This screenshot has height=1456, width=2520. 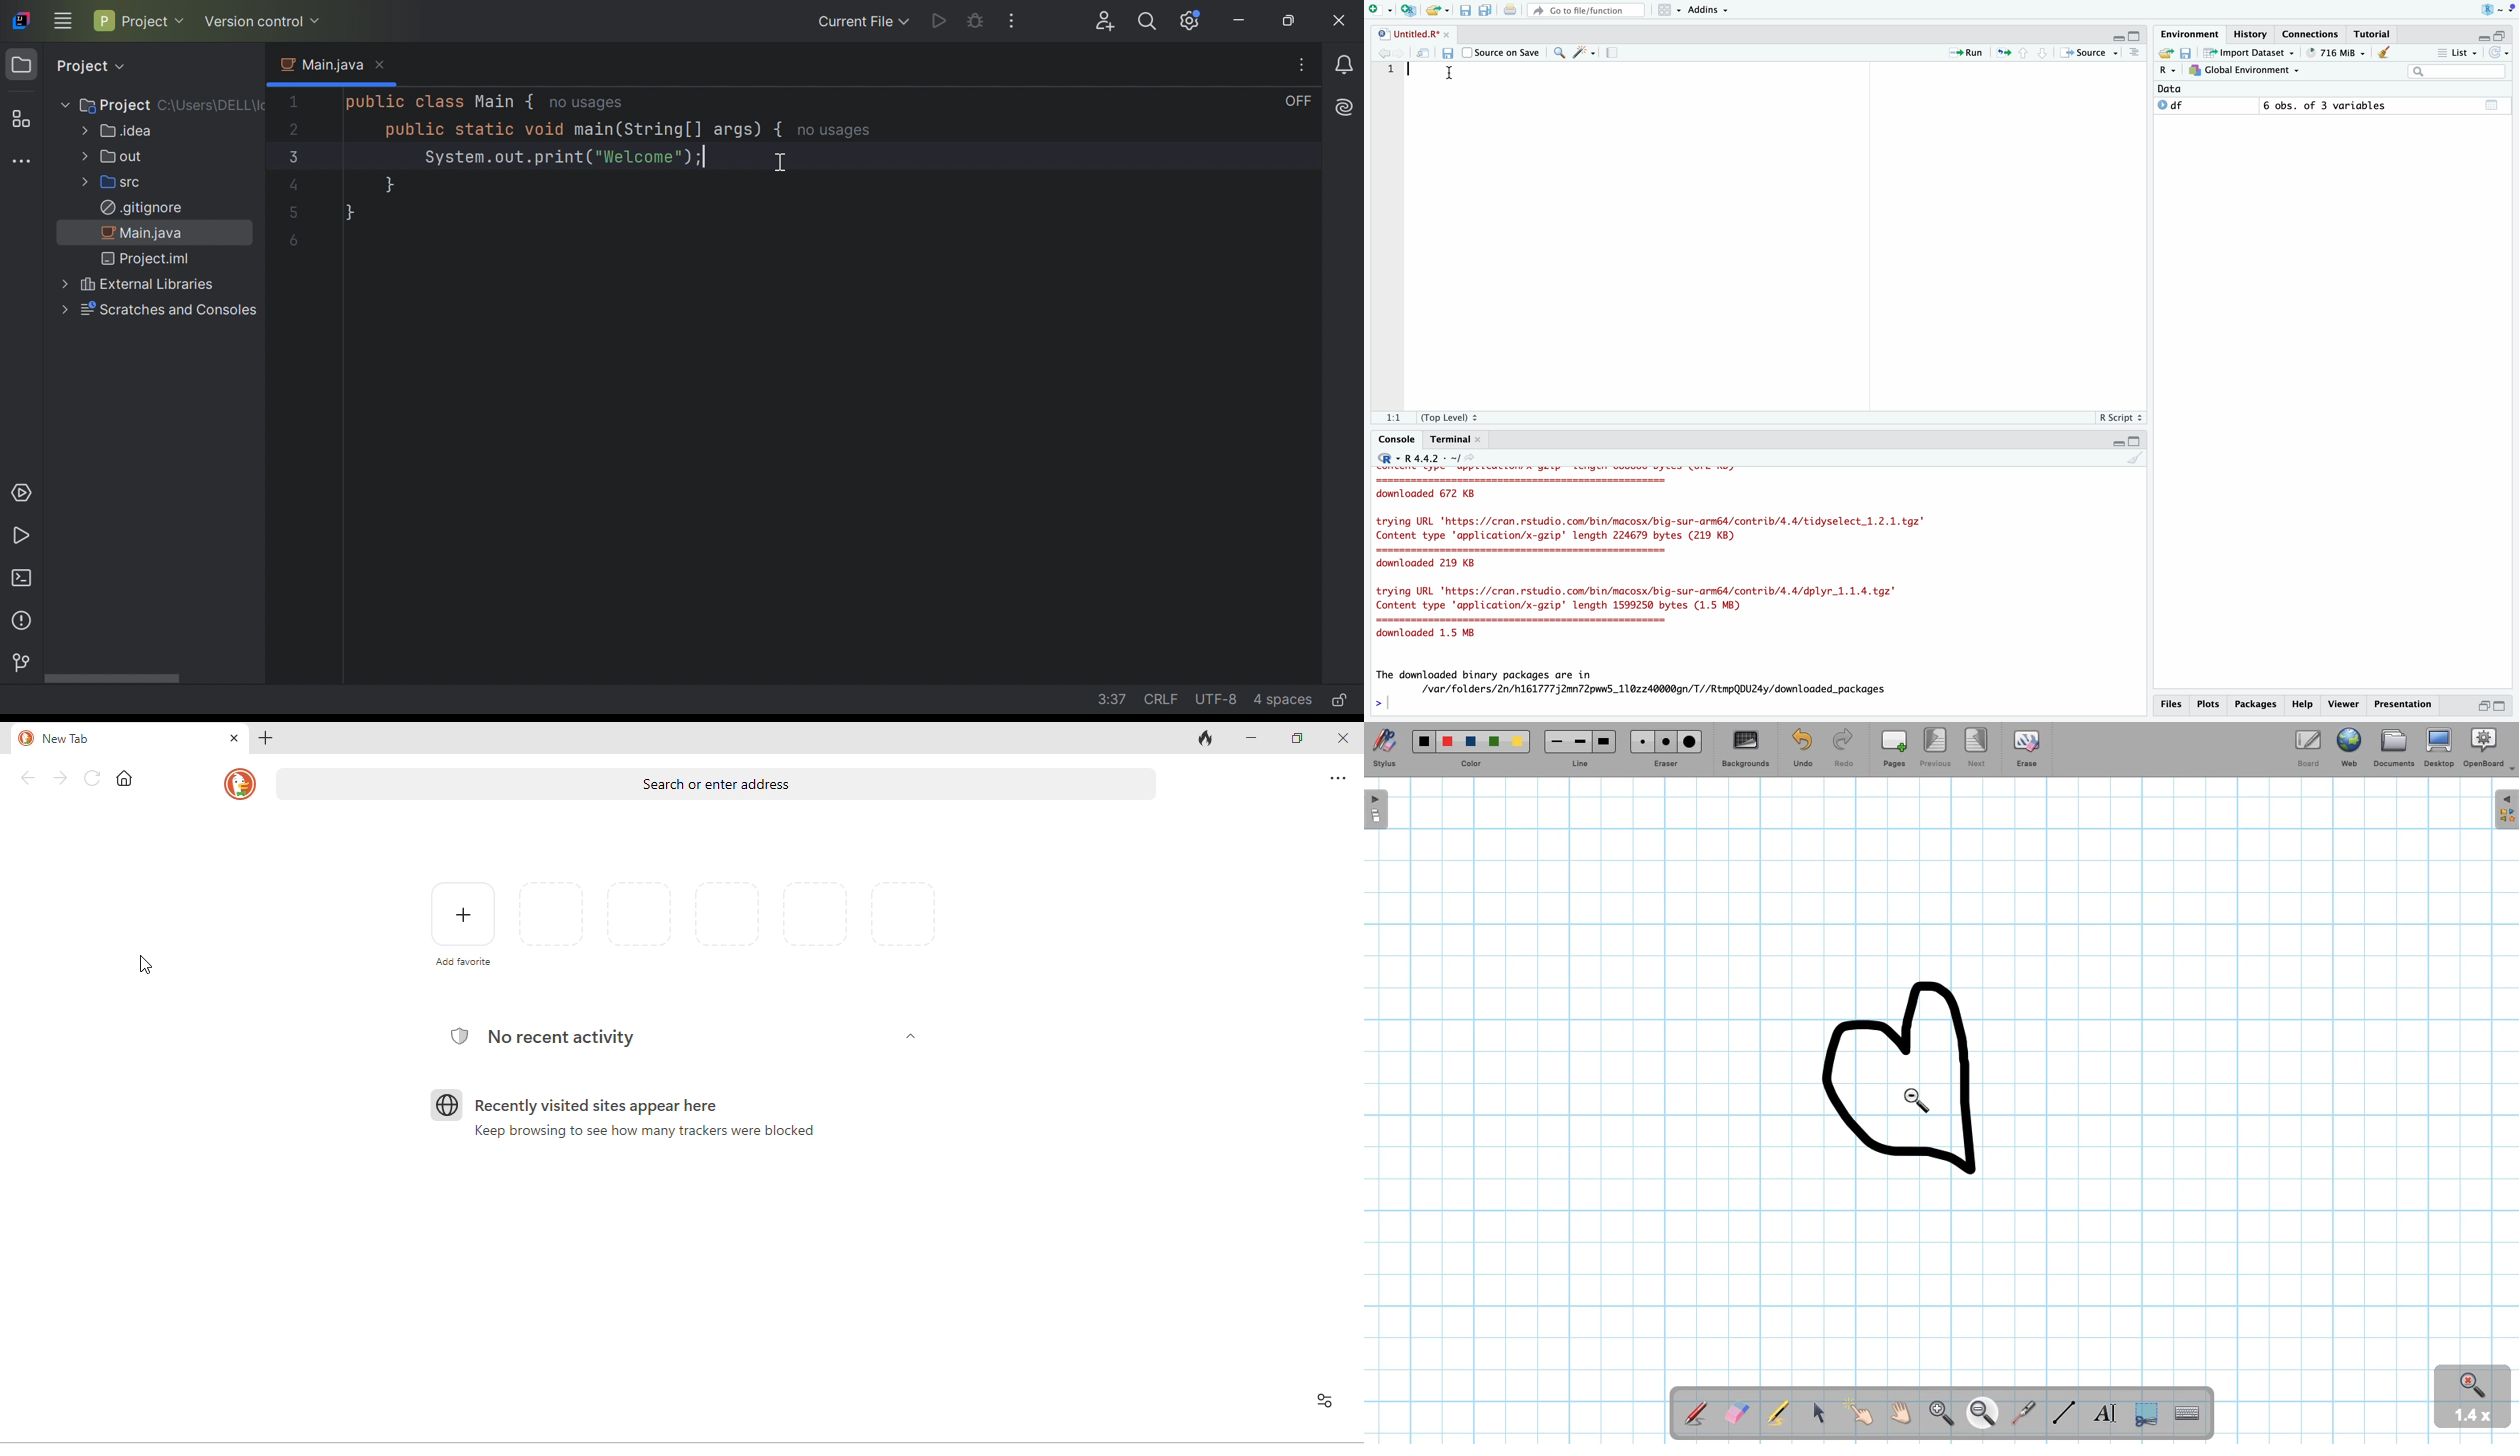 I want to click on > # View the result

> print(grouped_df)

Error: object 'grouped_df' not found
> cle

Error: object 'clc' not found

> clear

Error: object 'clear' not found

> cls

Error: object 'cls' not found, so click(x=1757, y=591).